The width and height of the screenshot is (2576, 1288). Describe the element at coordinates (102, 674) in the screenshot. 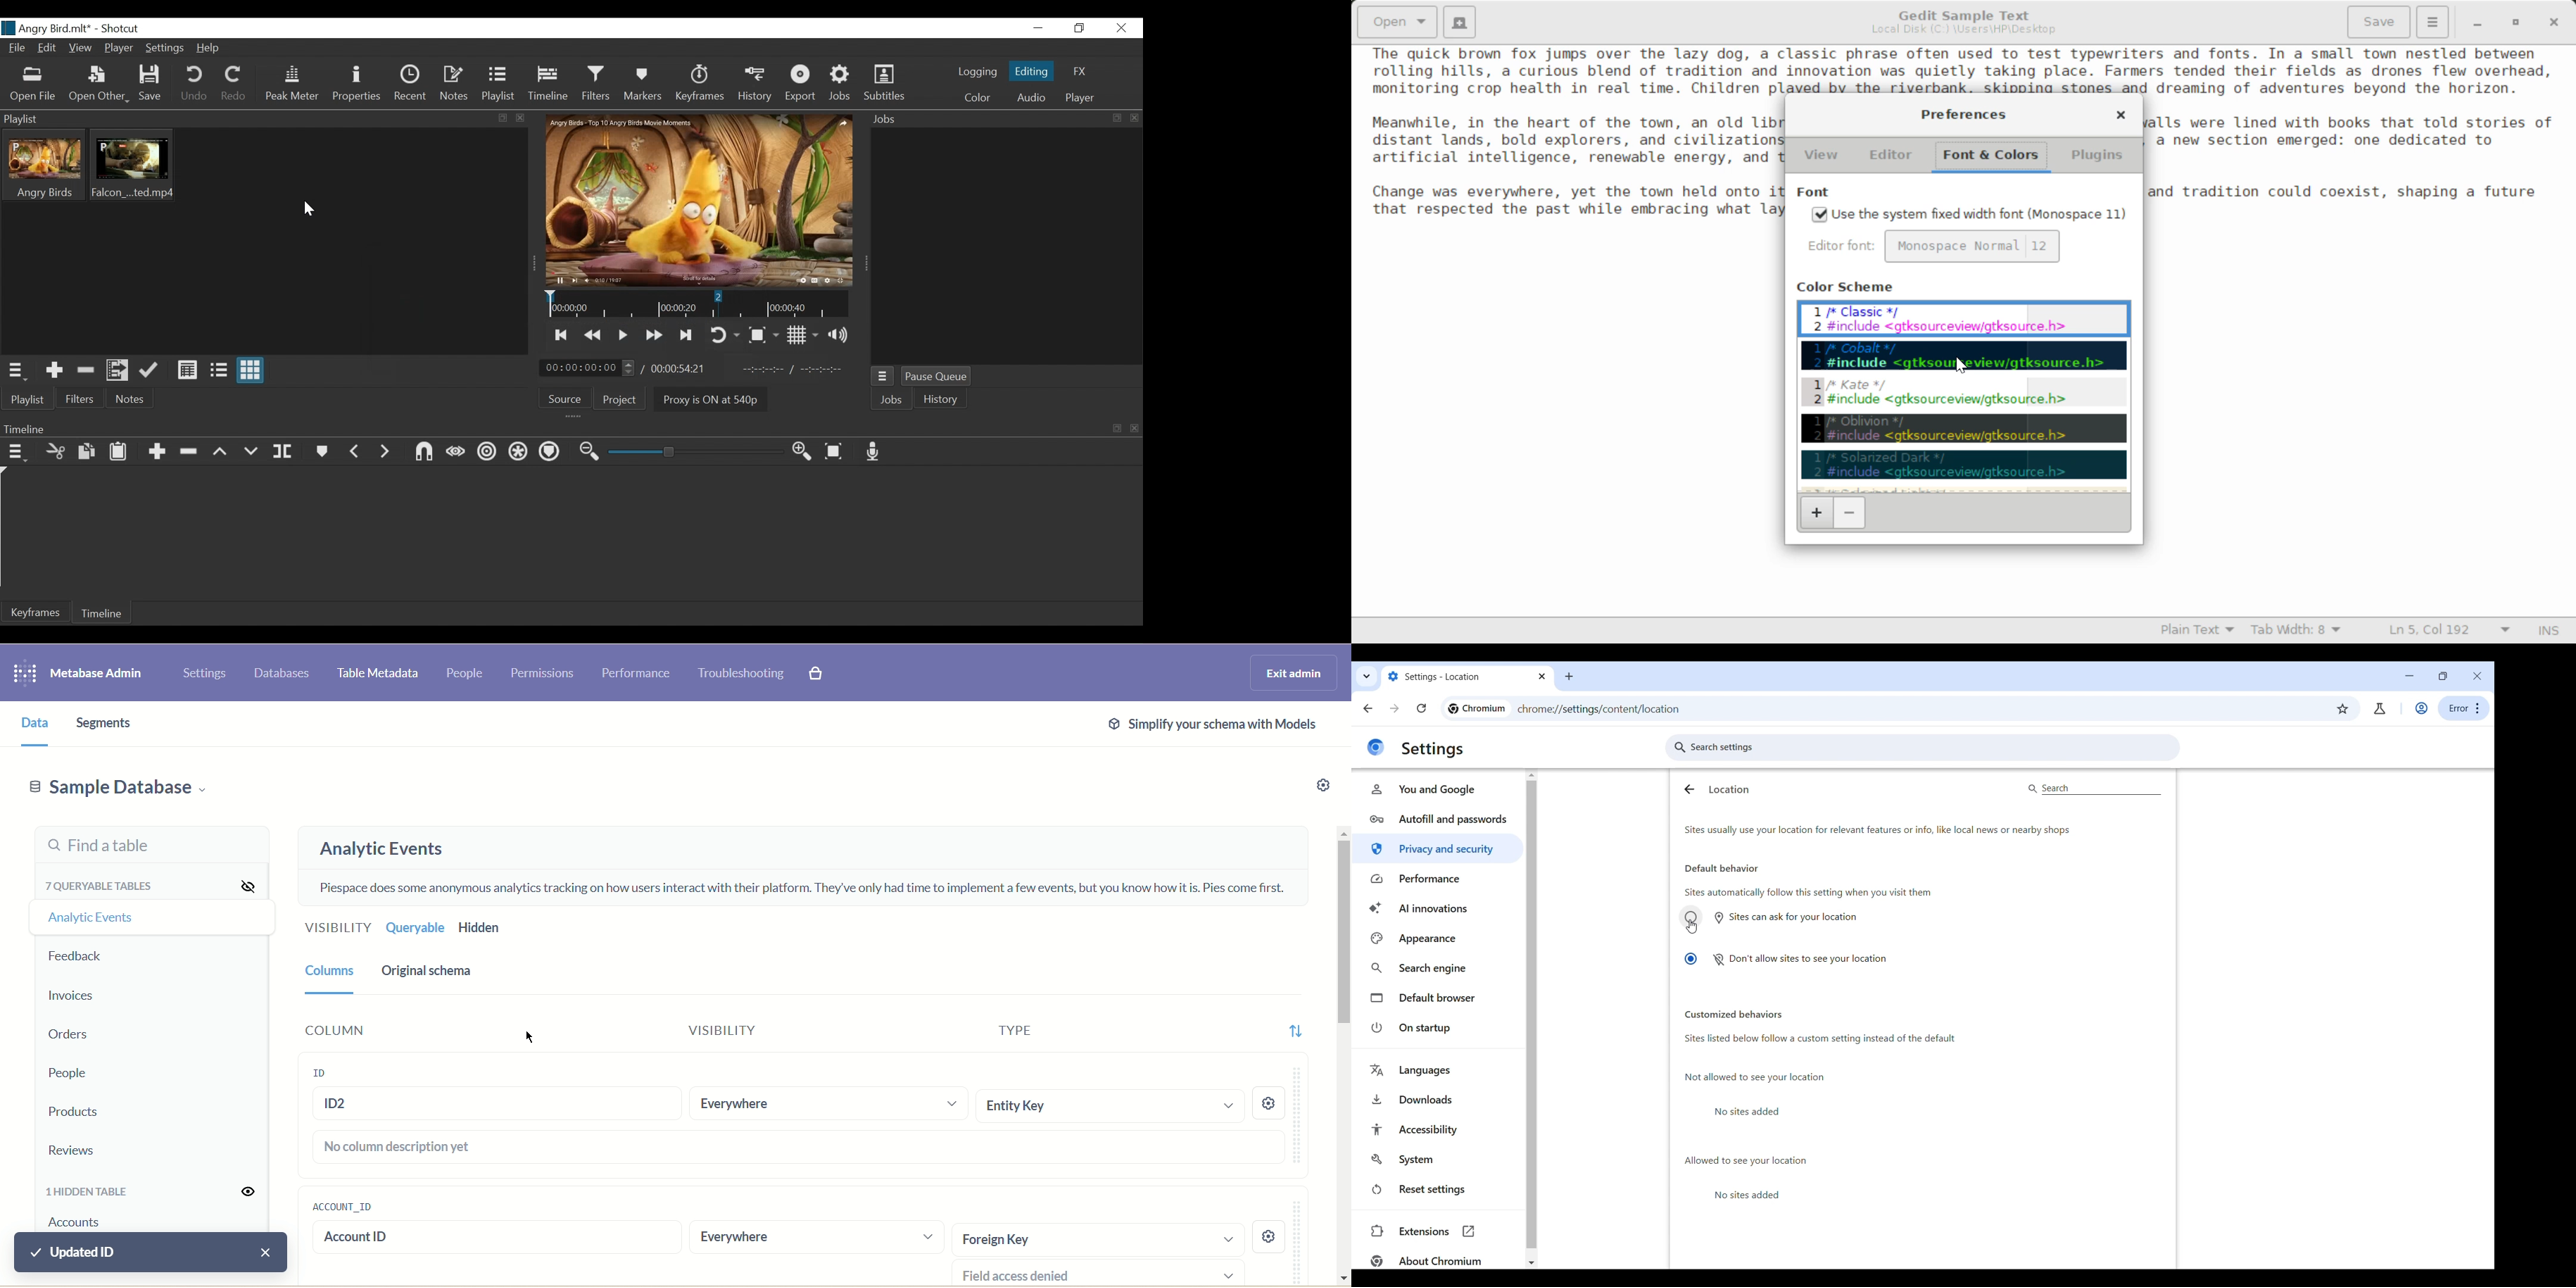

I see `Metabase admin` at that location.